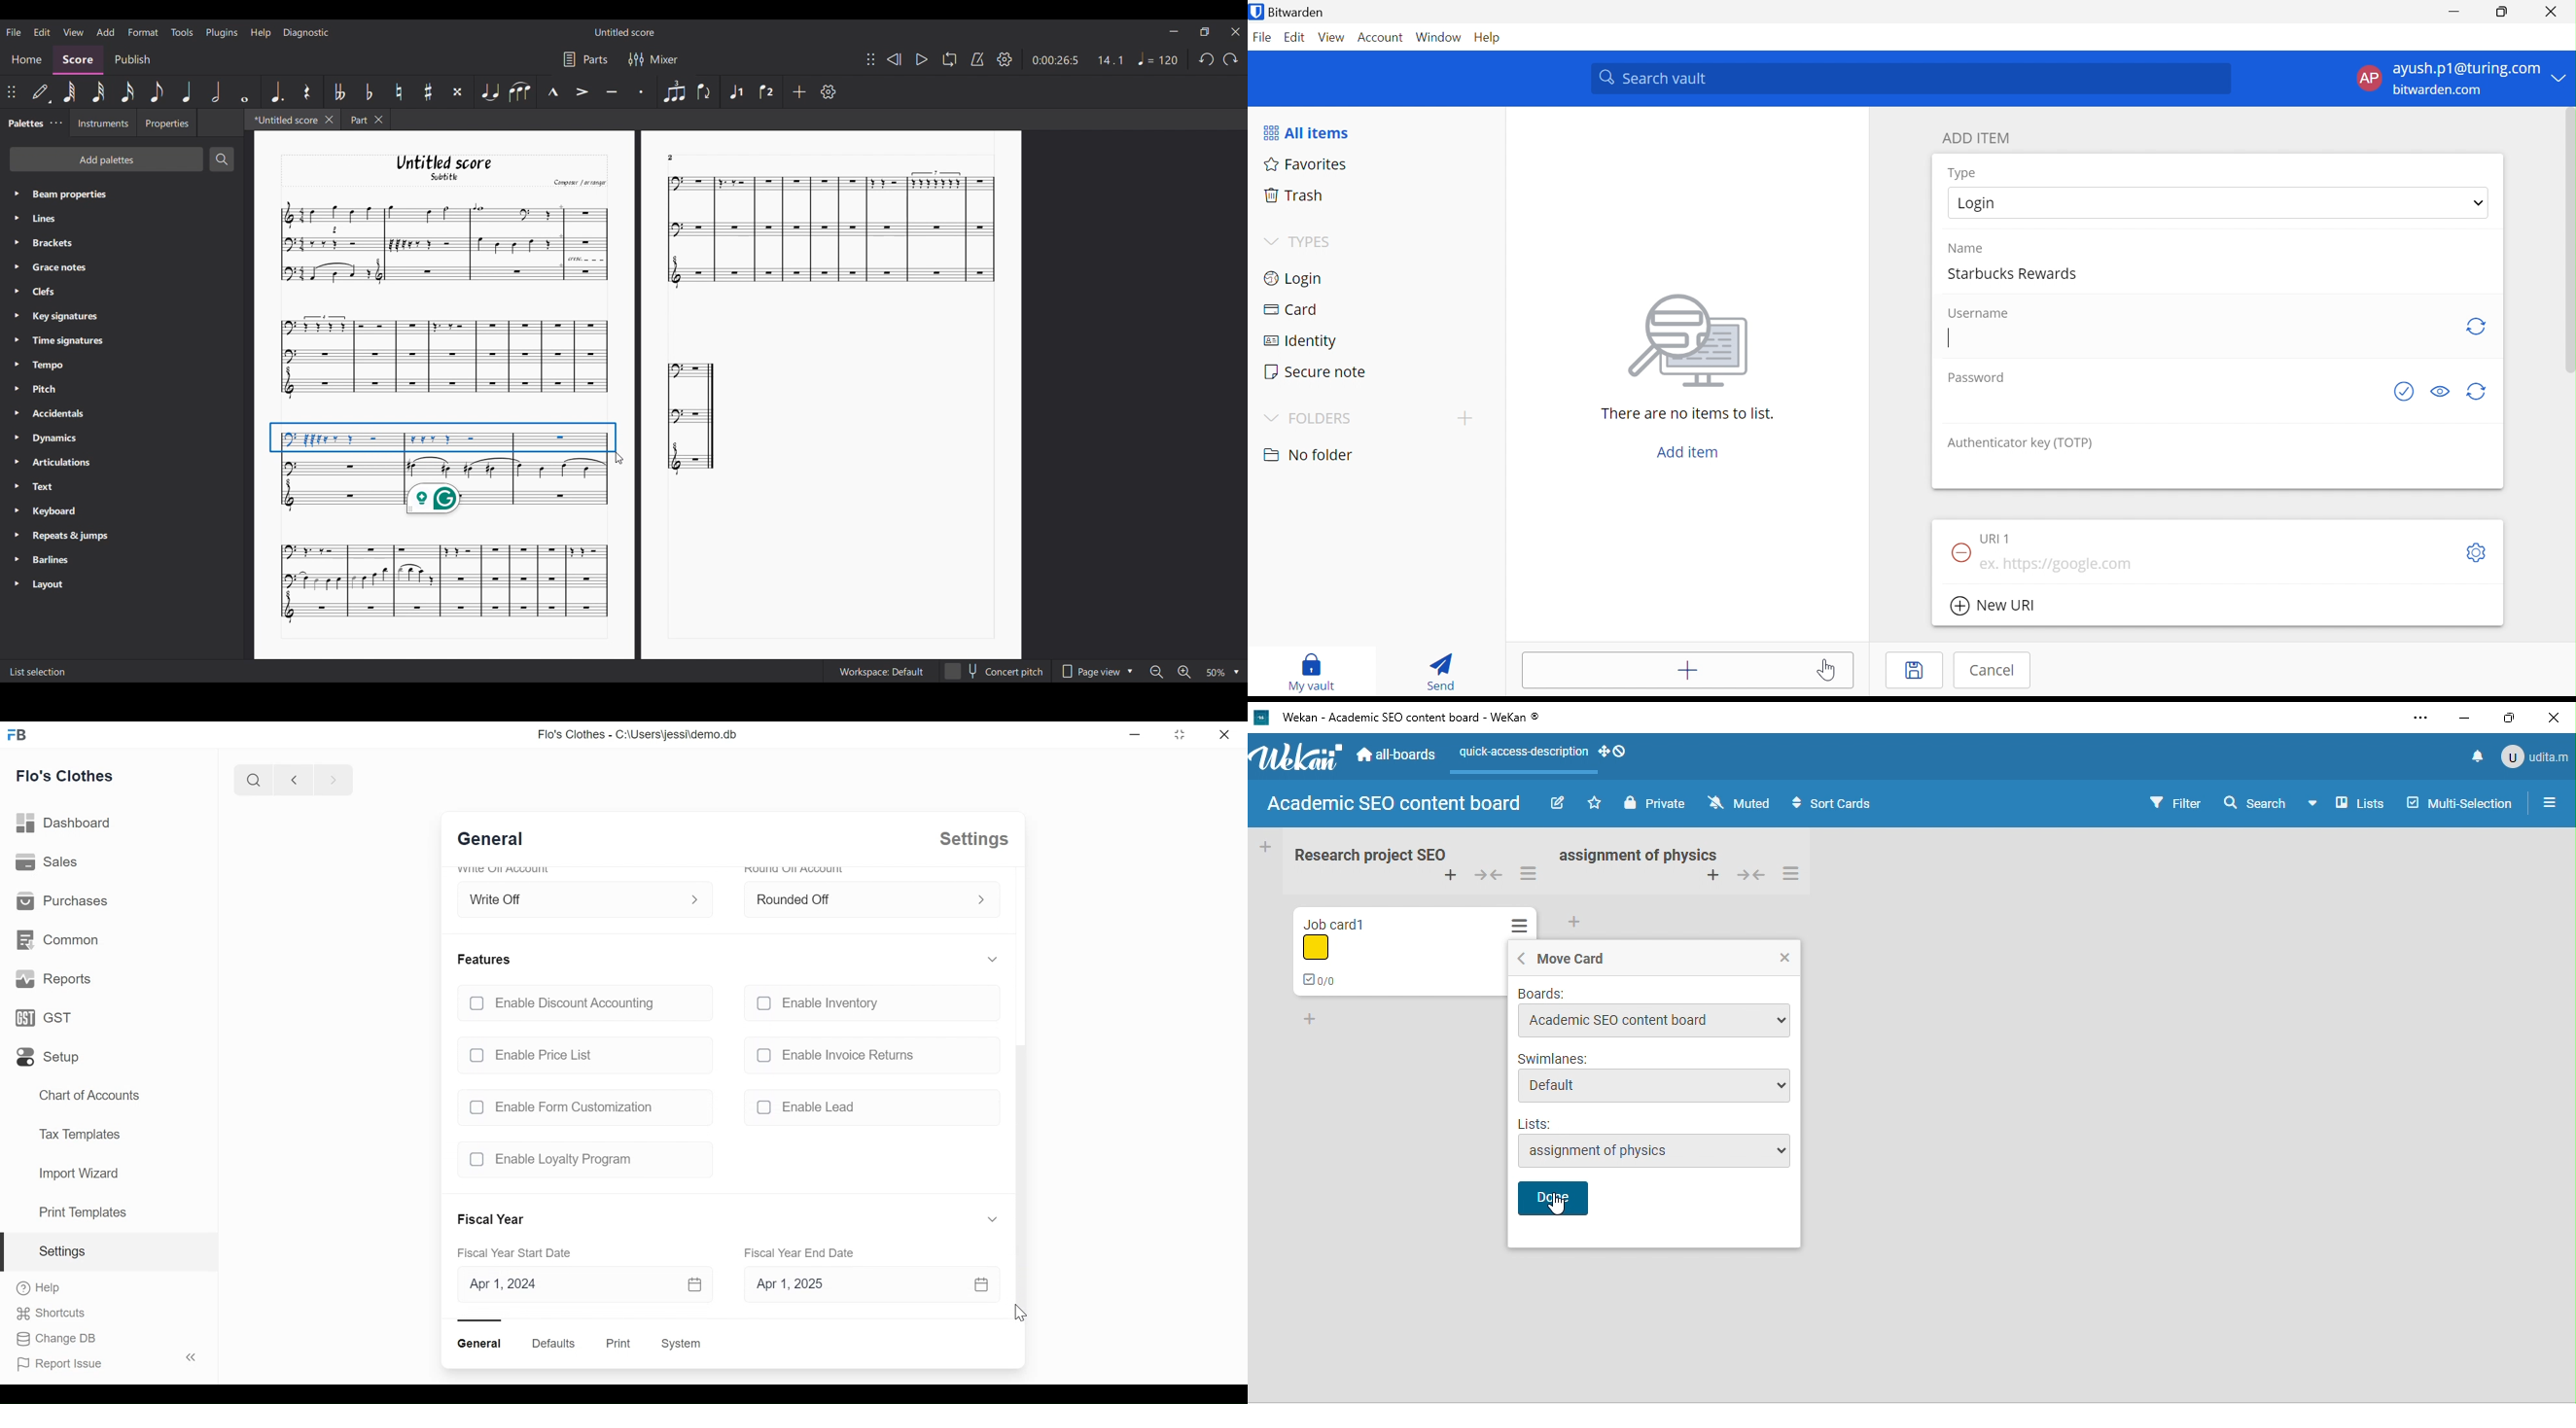 The height and width of the screenshot is (1428, 2576). I want to click on Graph, so click(442, 582).